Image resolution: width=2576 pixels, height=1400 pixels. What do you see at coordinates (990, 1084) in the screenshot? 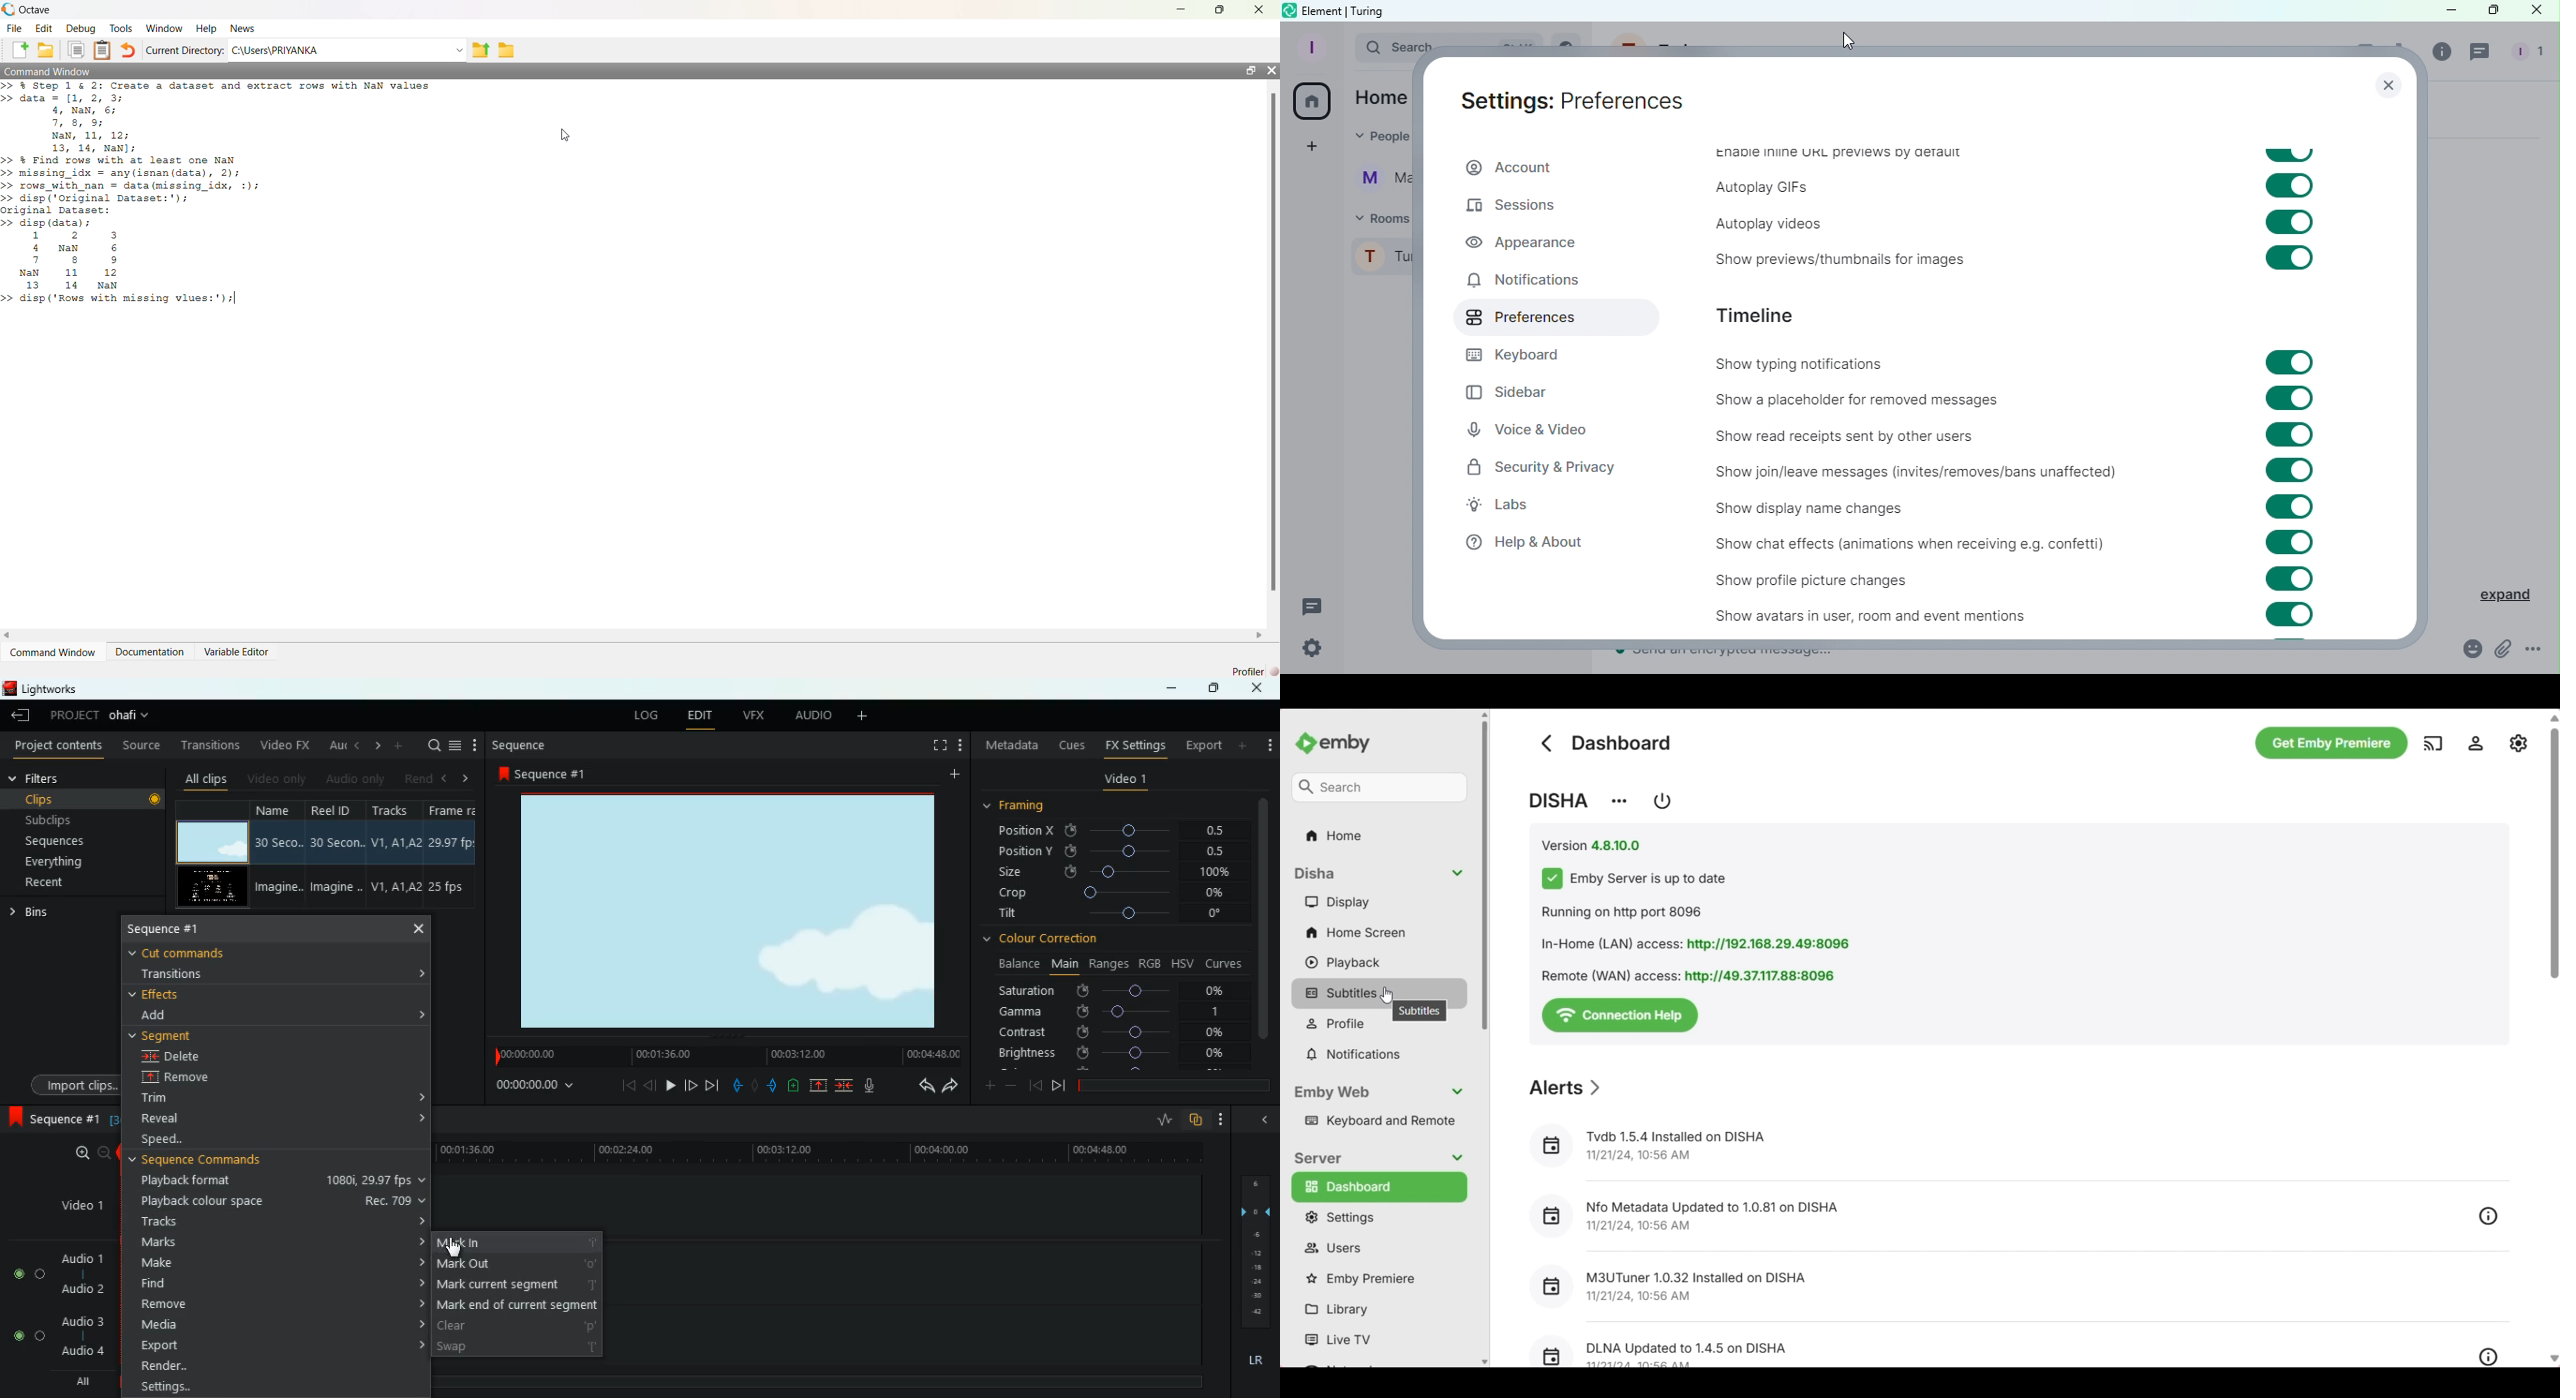
I see `more` at bounding box center [990, 1084].